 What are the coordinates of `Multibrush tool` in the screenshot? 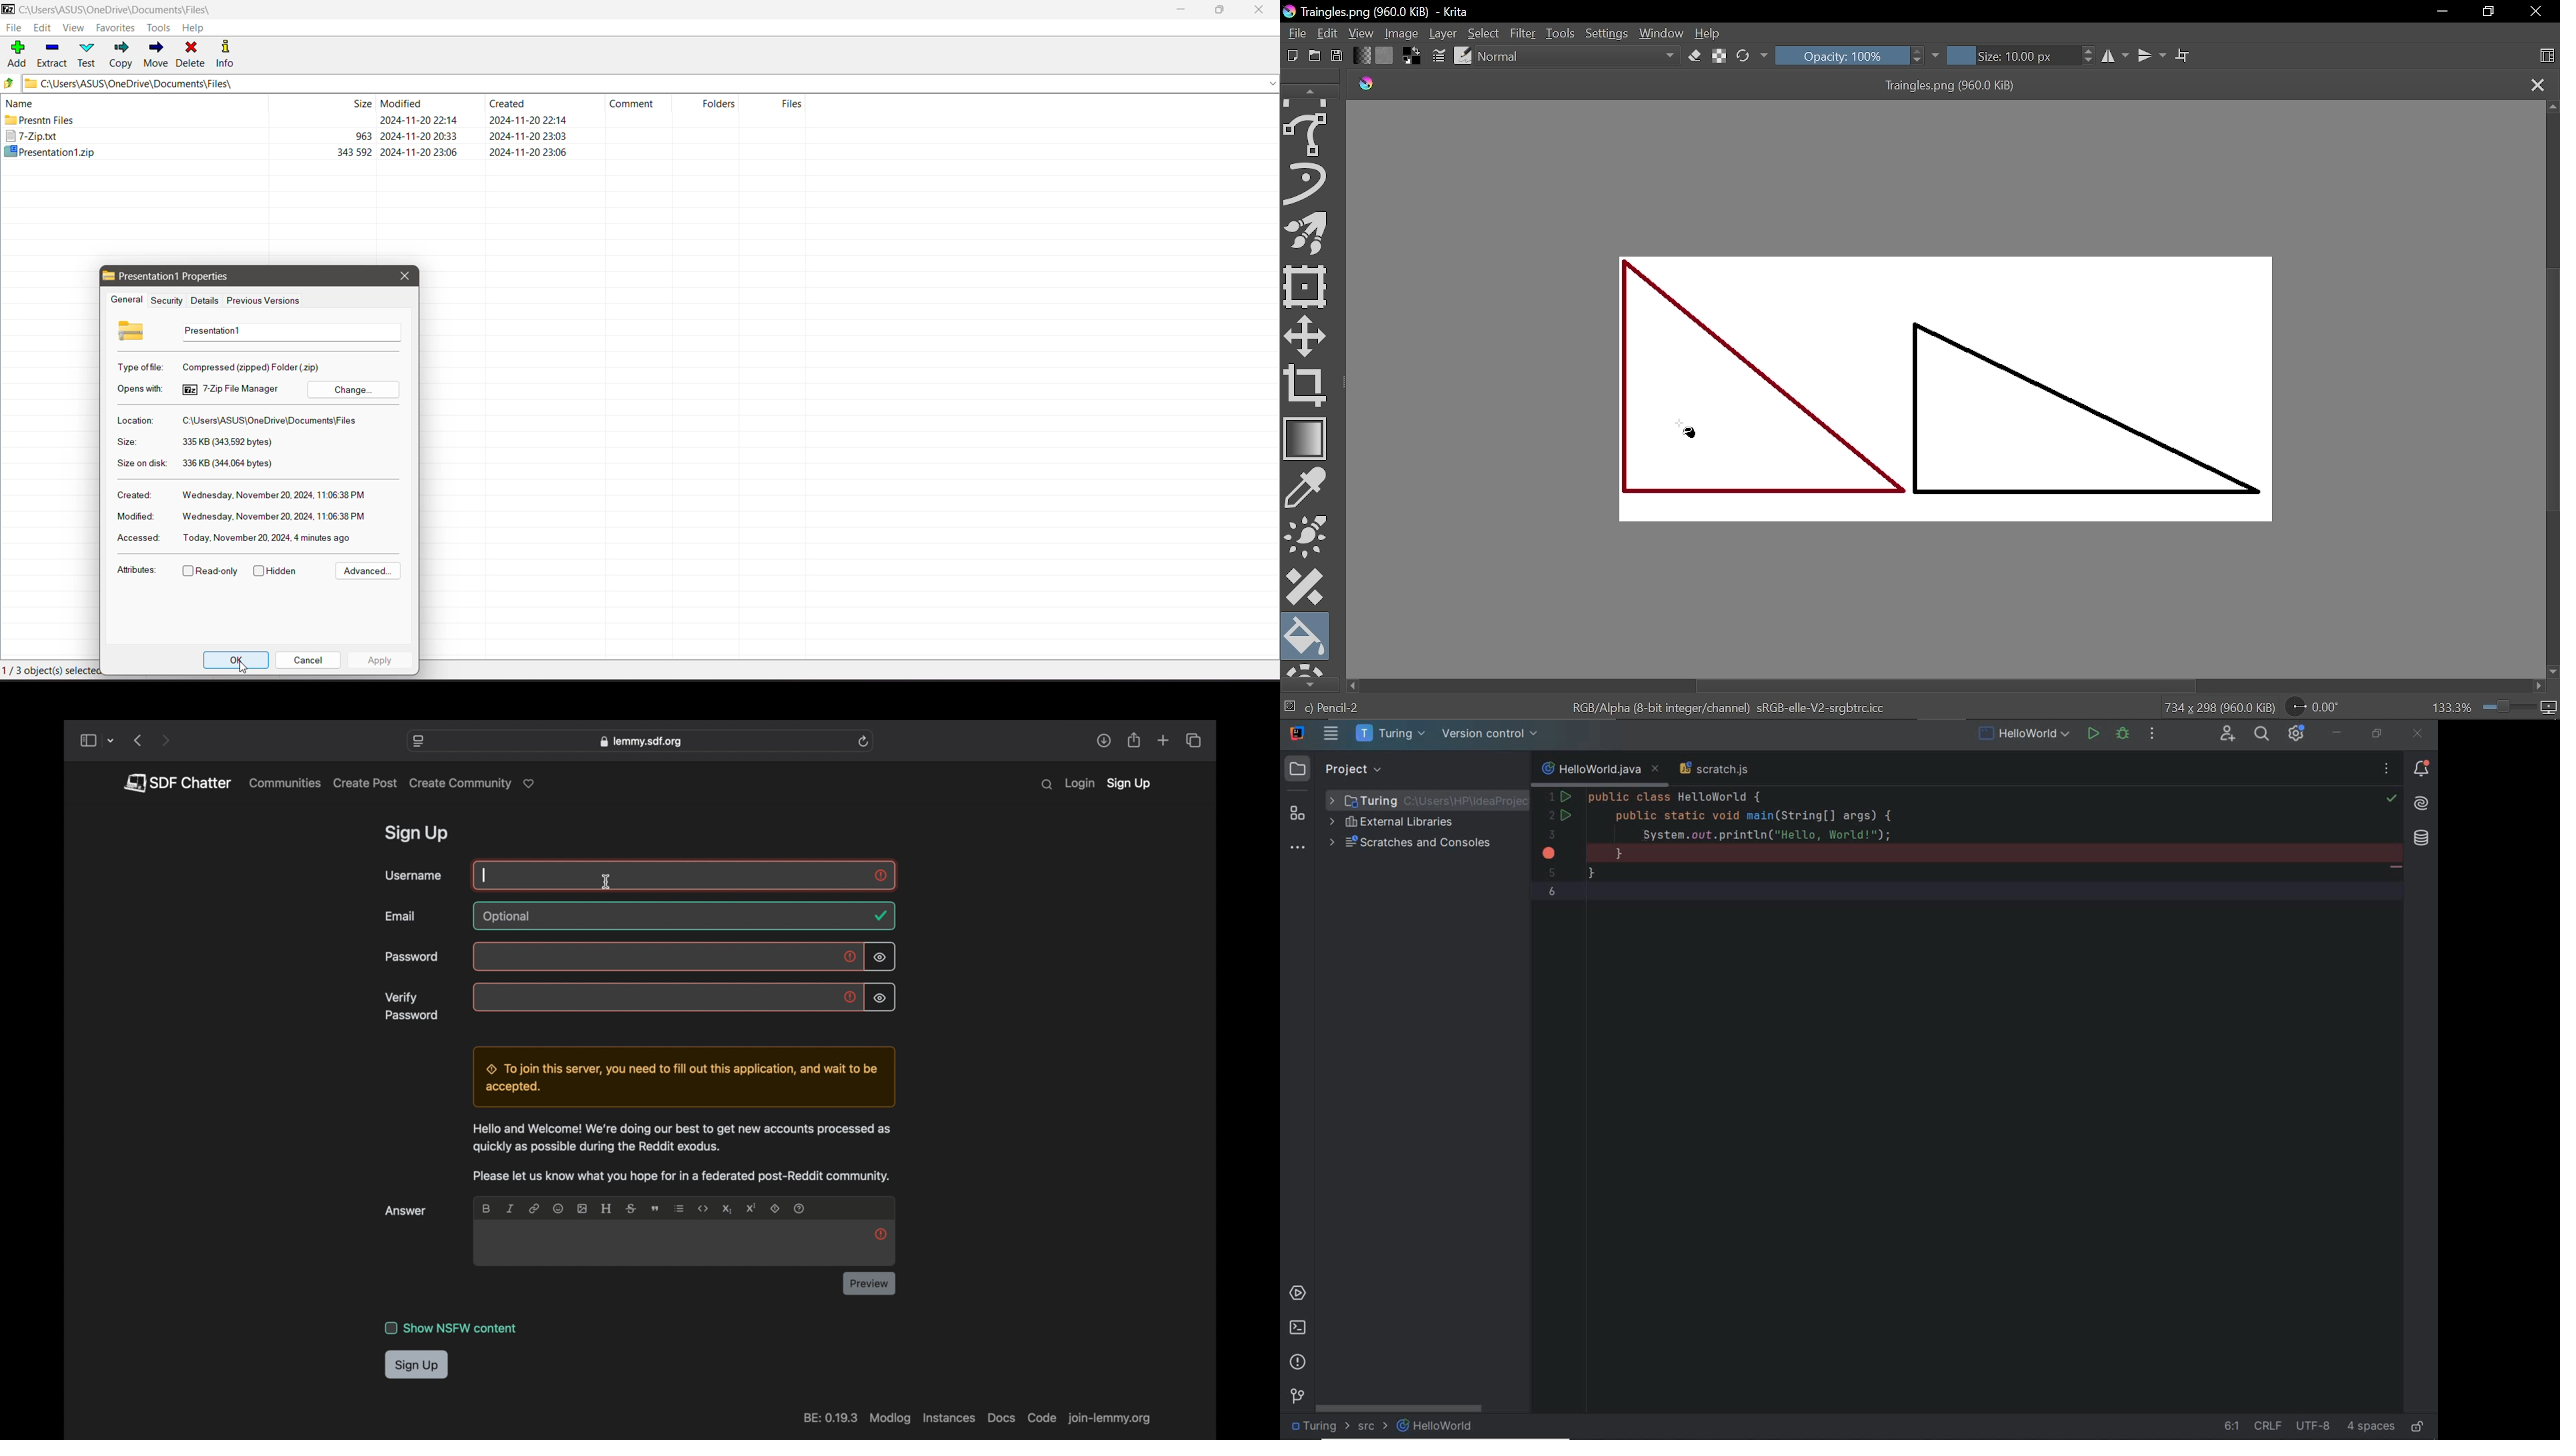 It's located at (1309, 233).